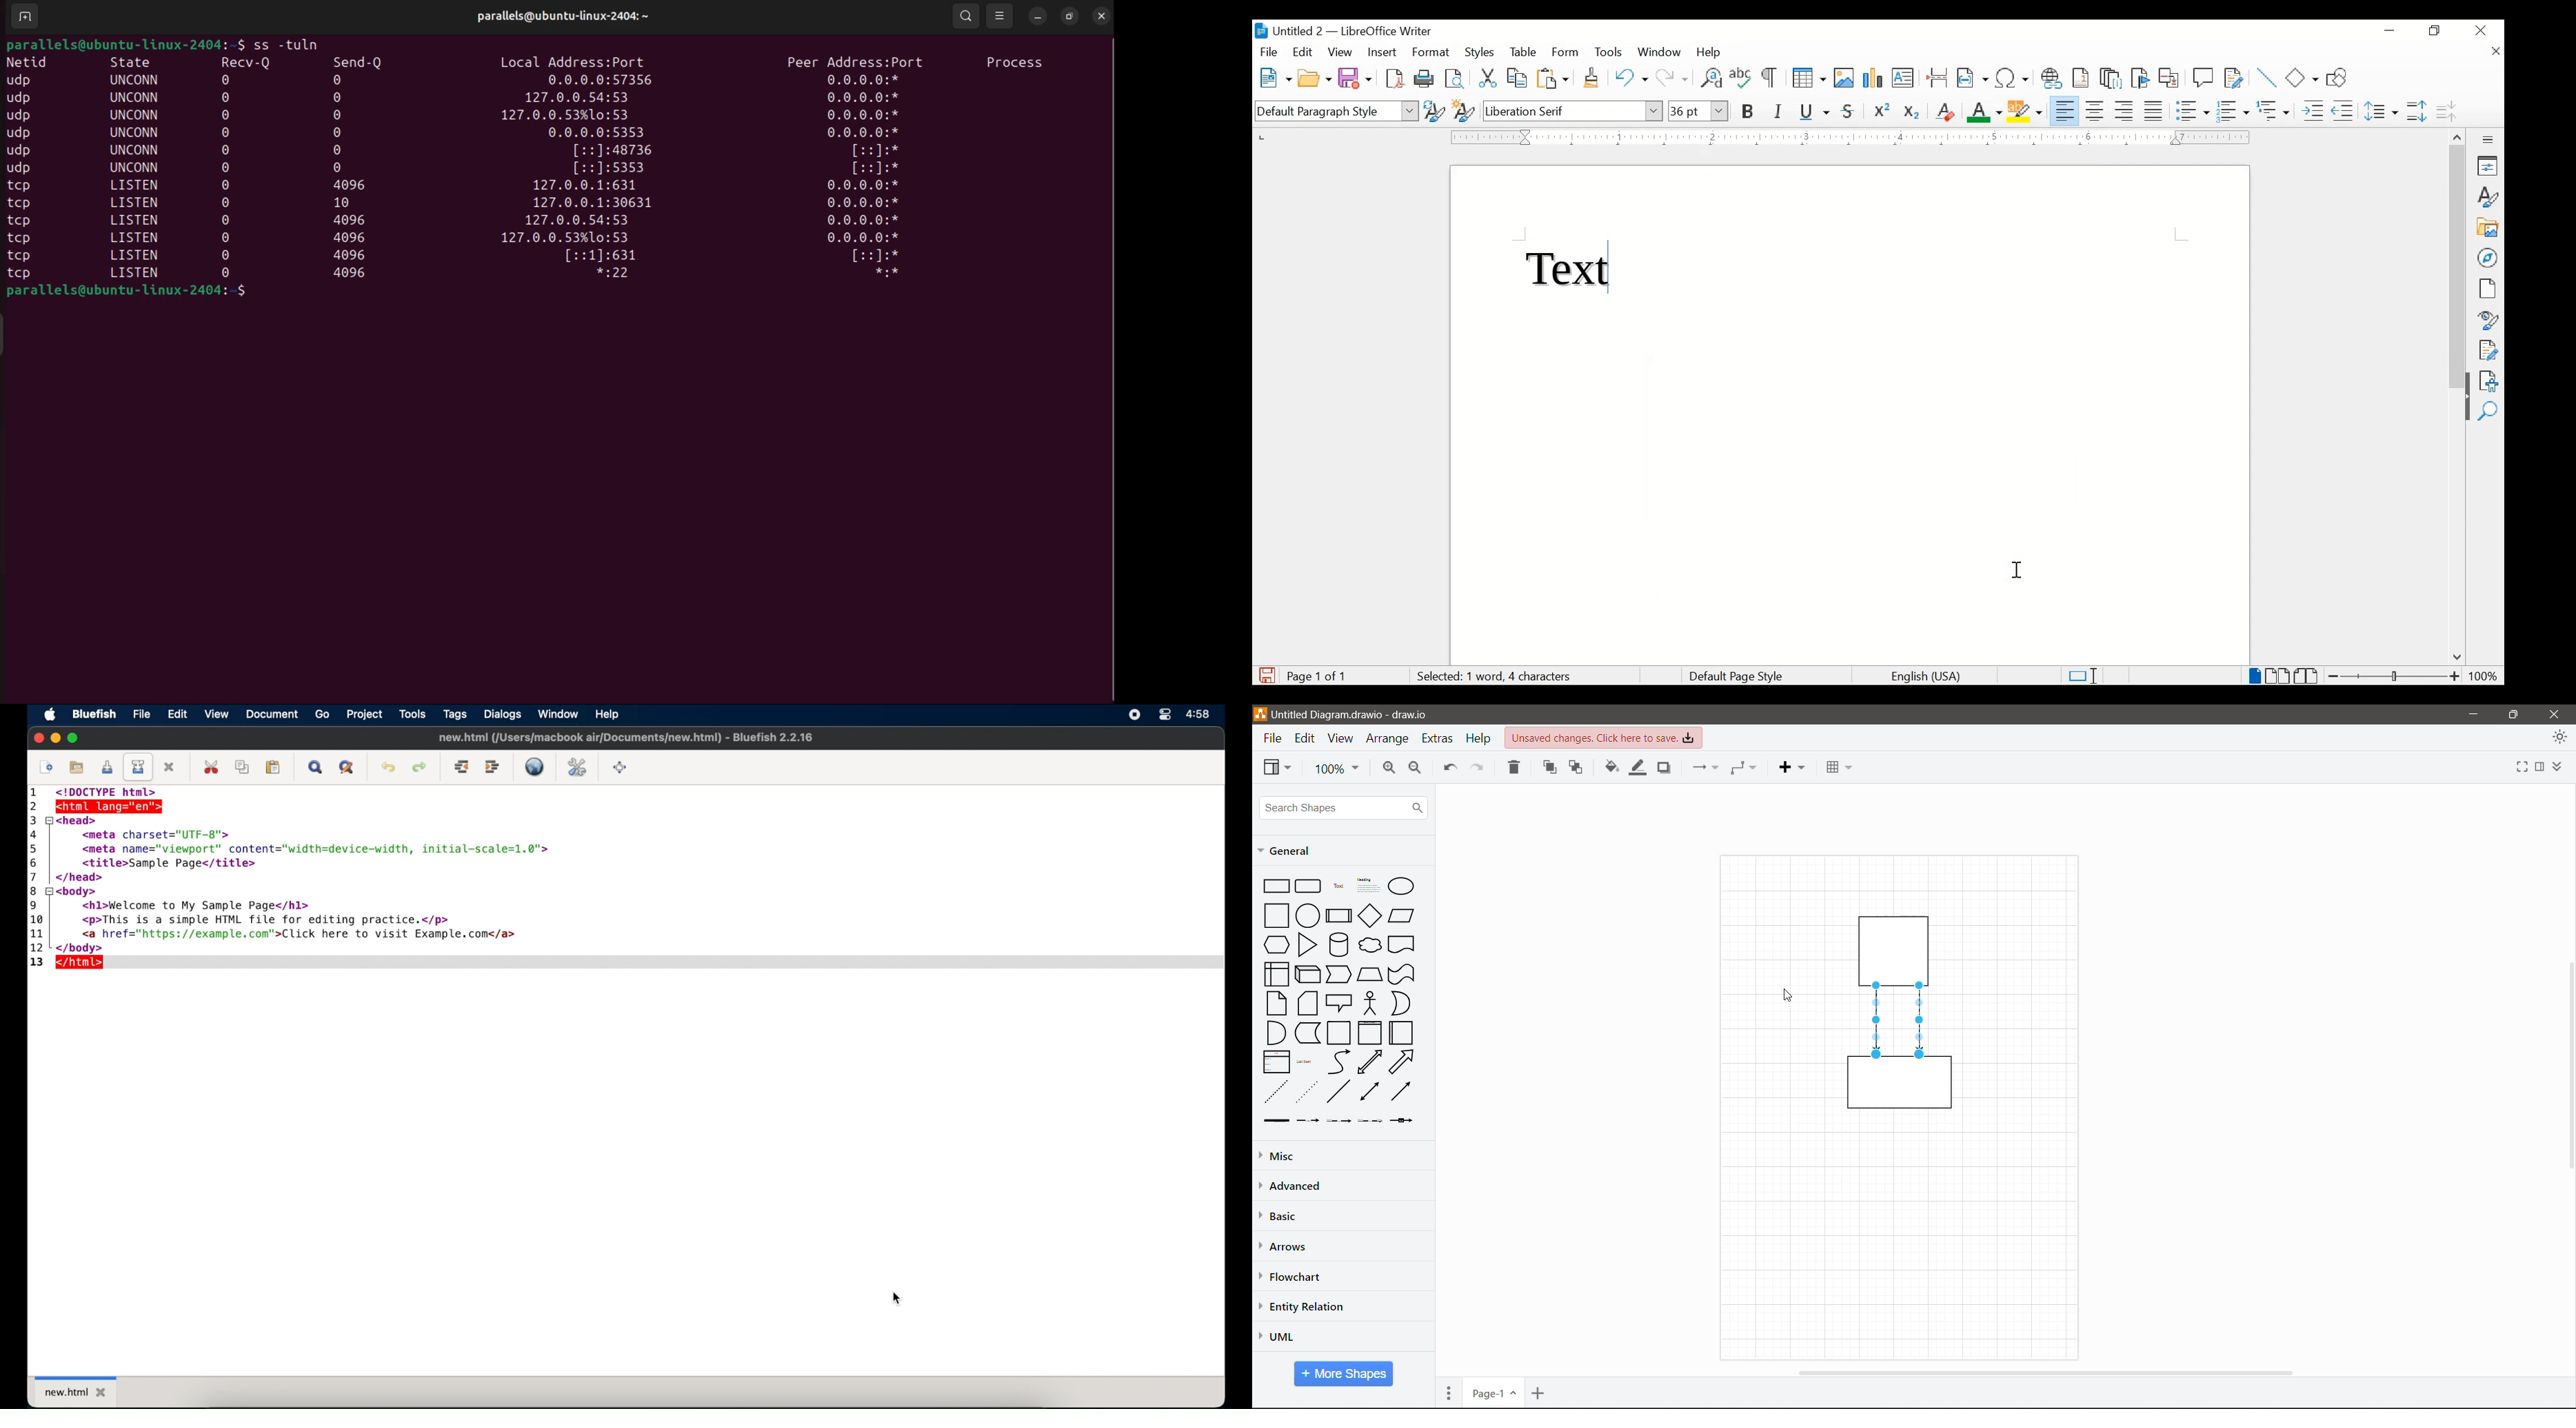 The width and height of the screenshot is (2576, 1428). Describe the element at coordinates (23, 80) in the screenshot. I see `udp` at that location.